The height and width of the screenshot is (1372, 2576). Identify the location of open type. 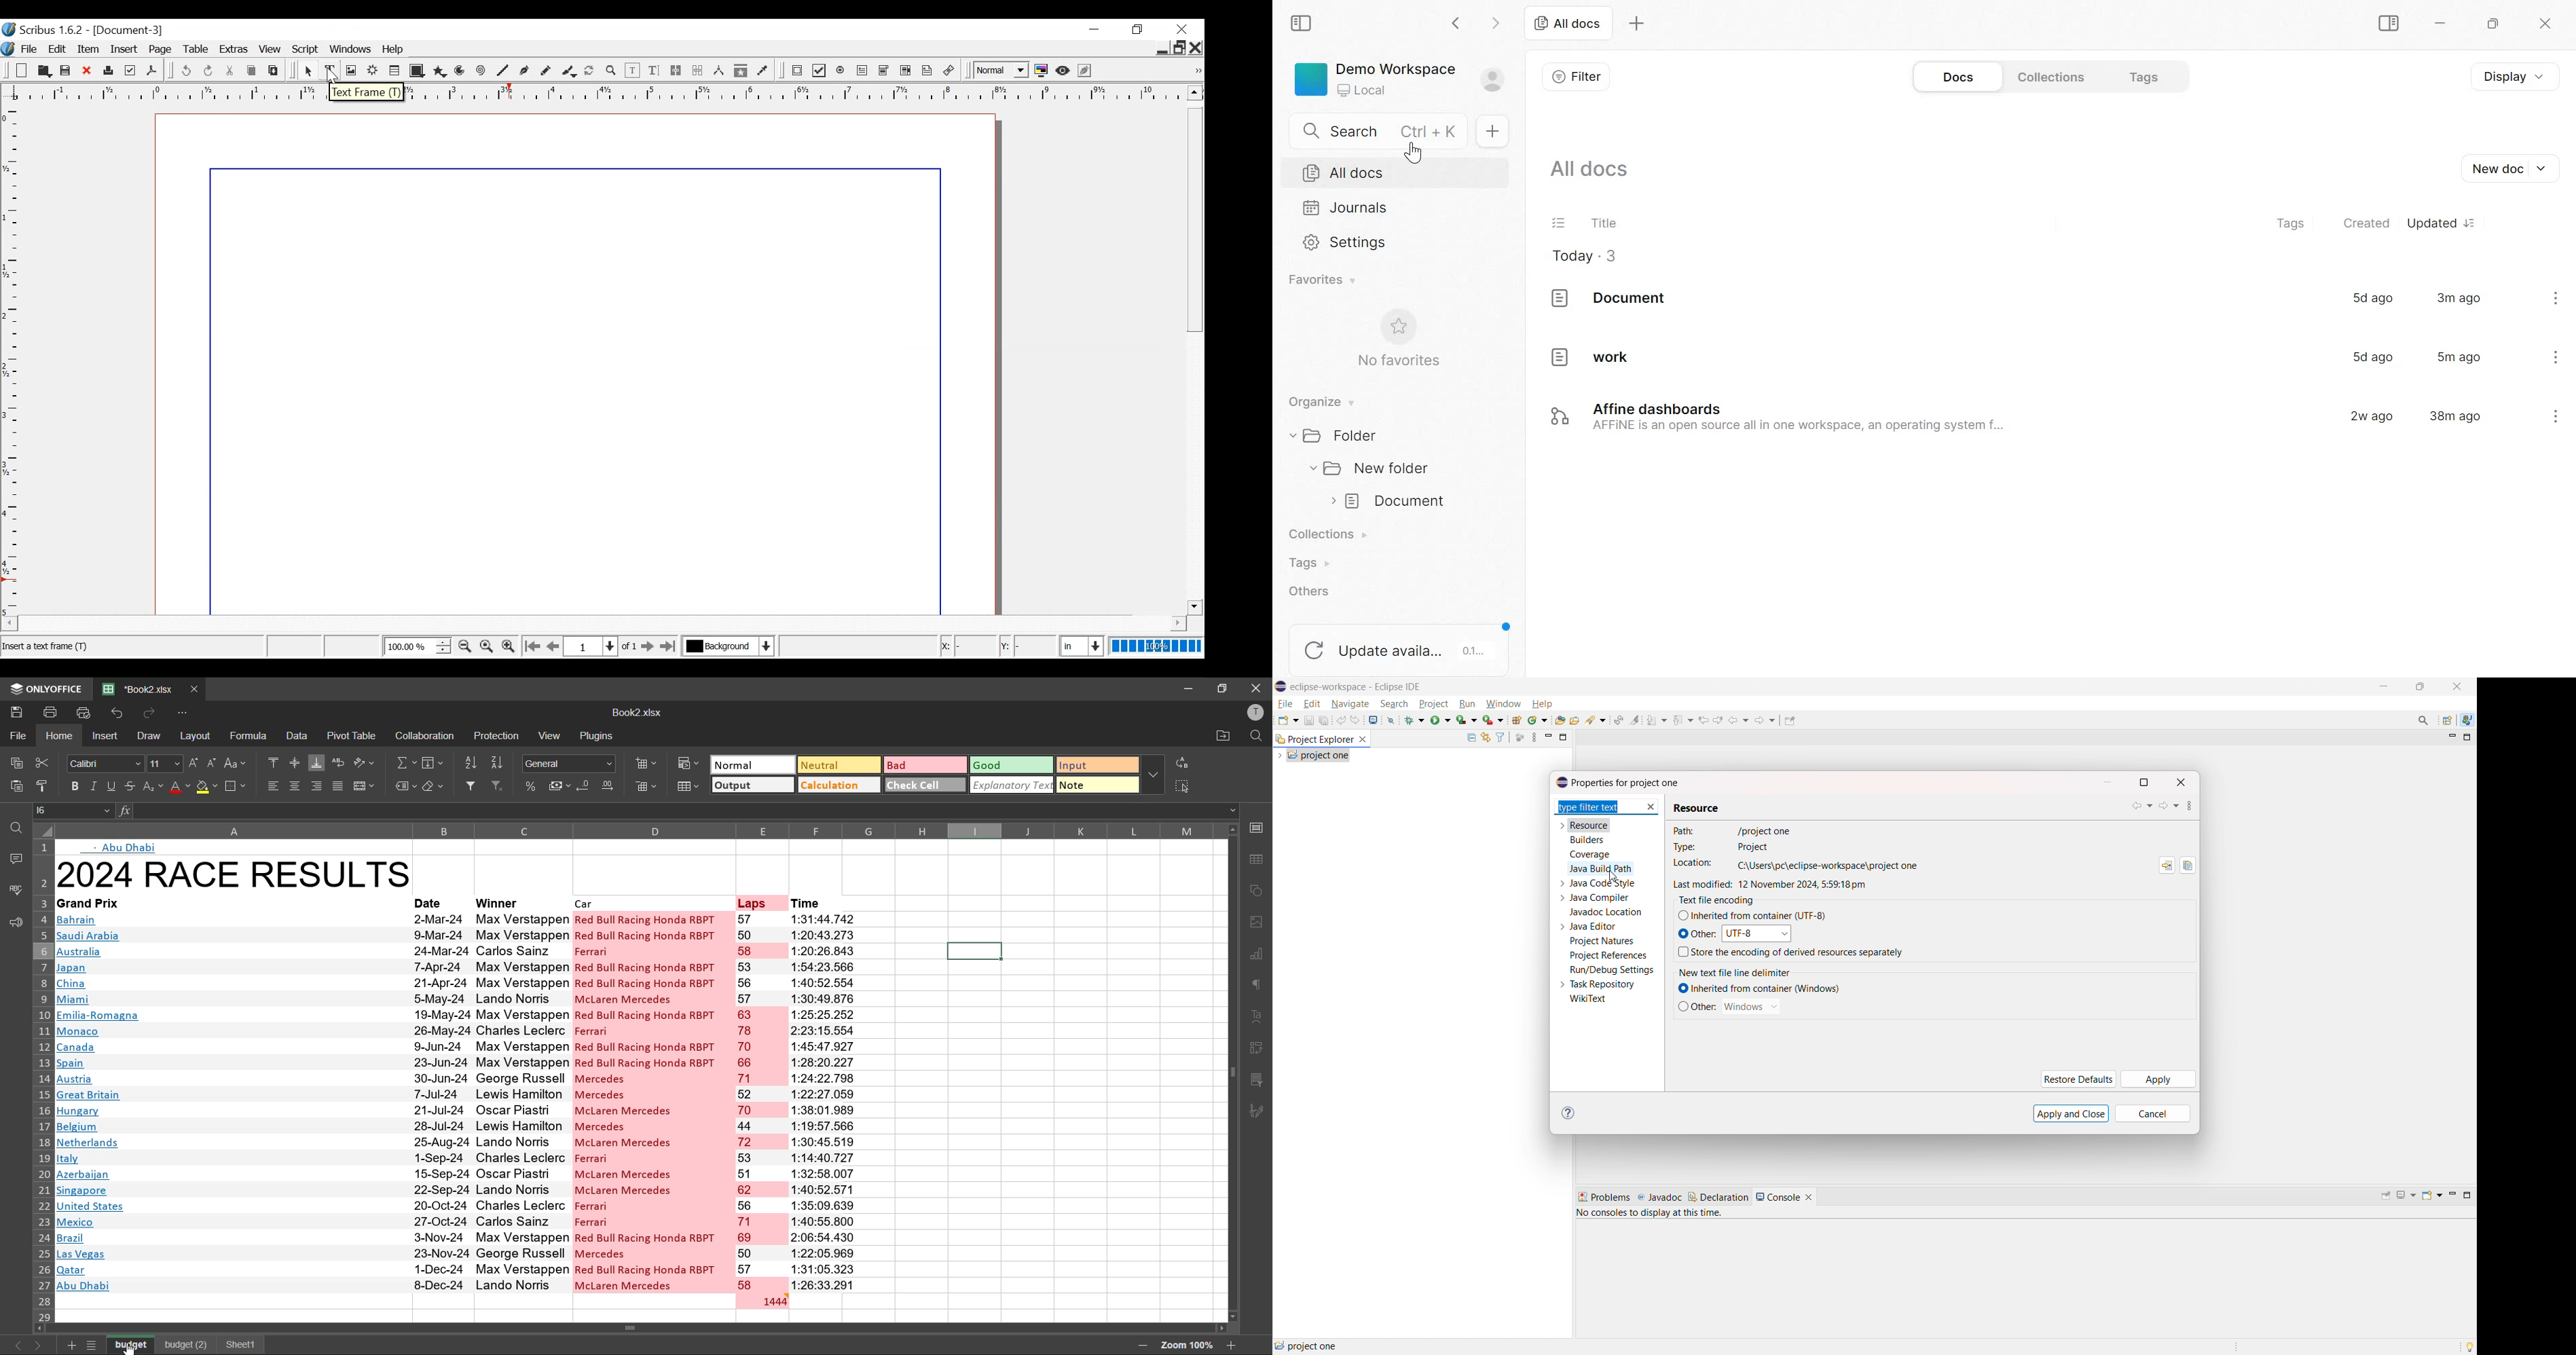
(1560, 720).